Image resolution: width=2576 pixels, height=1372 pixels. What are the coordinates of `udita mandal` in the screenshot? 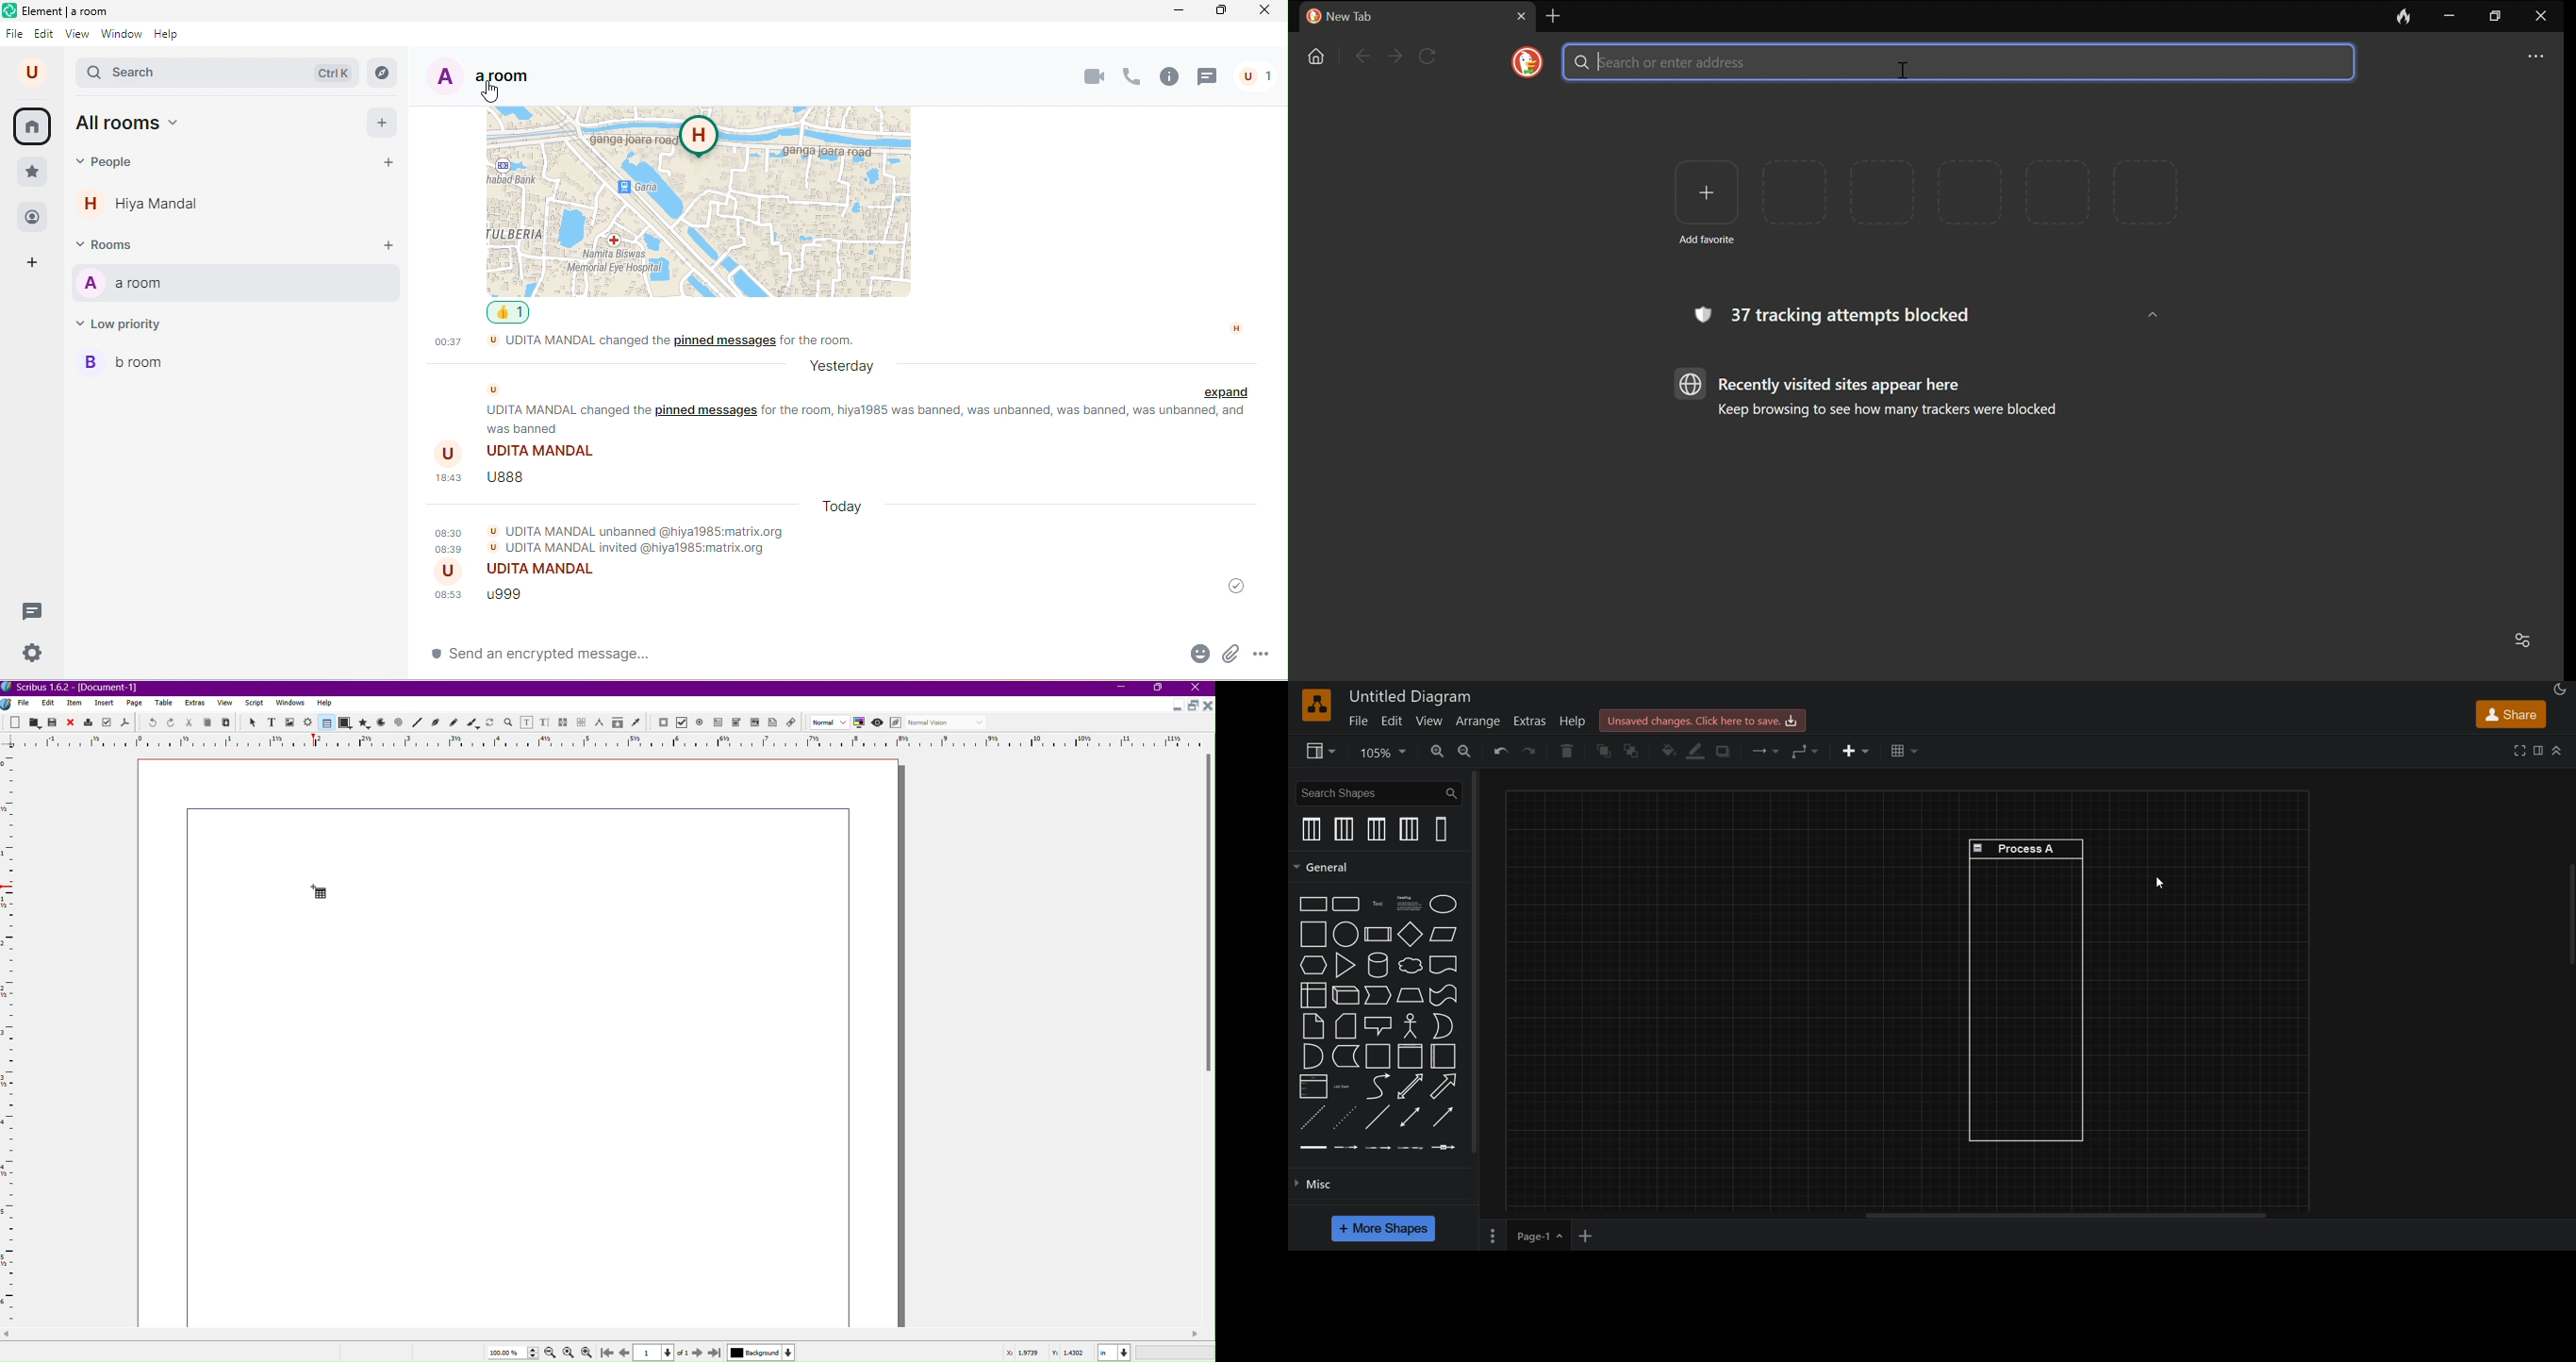 It's located at (523, 573).